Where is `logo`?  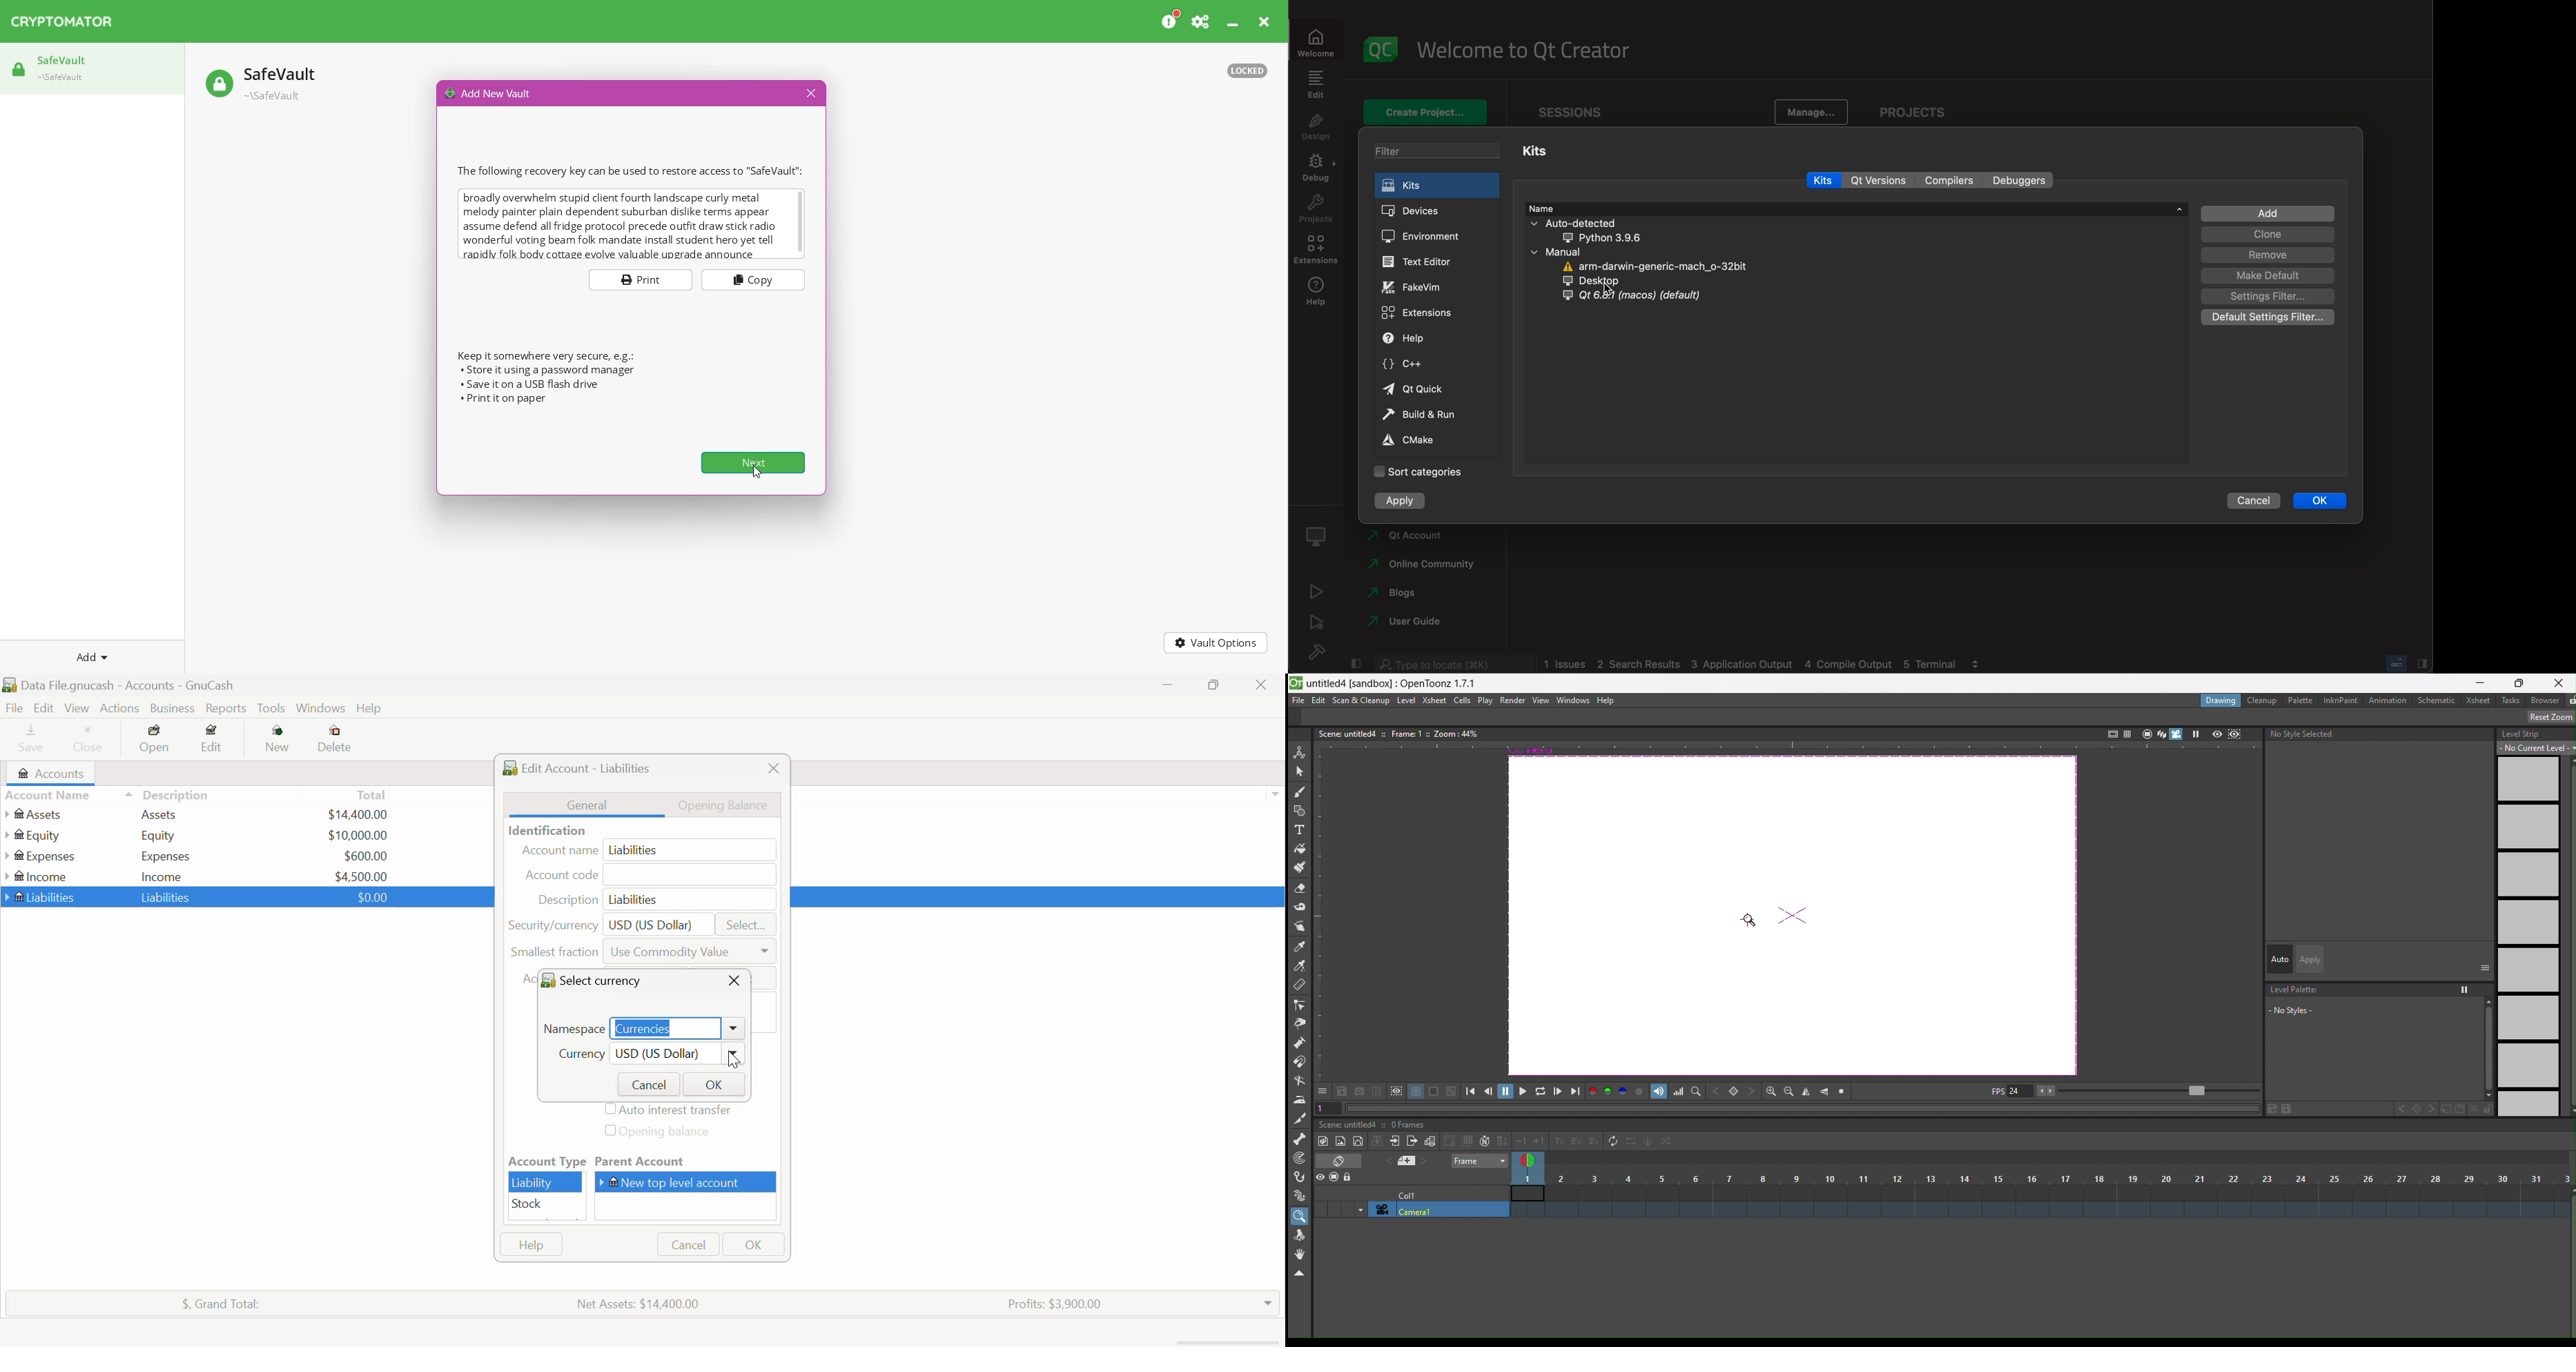 logo is located at coordinates (1296, 682).